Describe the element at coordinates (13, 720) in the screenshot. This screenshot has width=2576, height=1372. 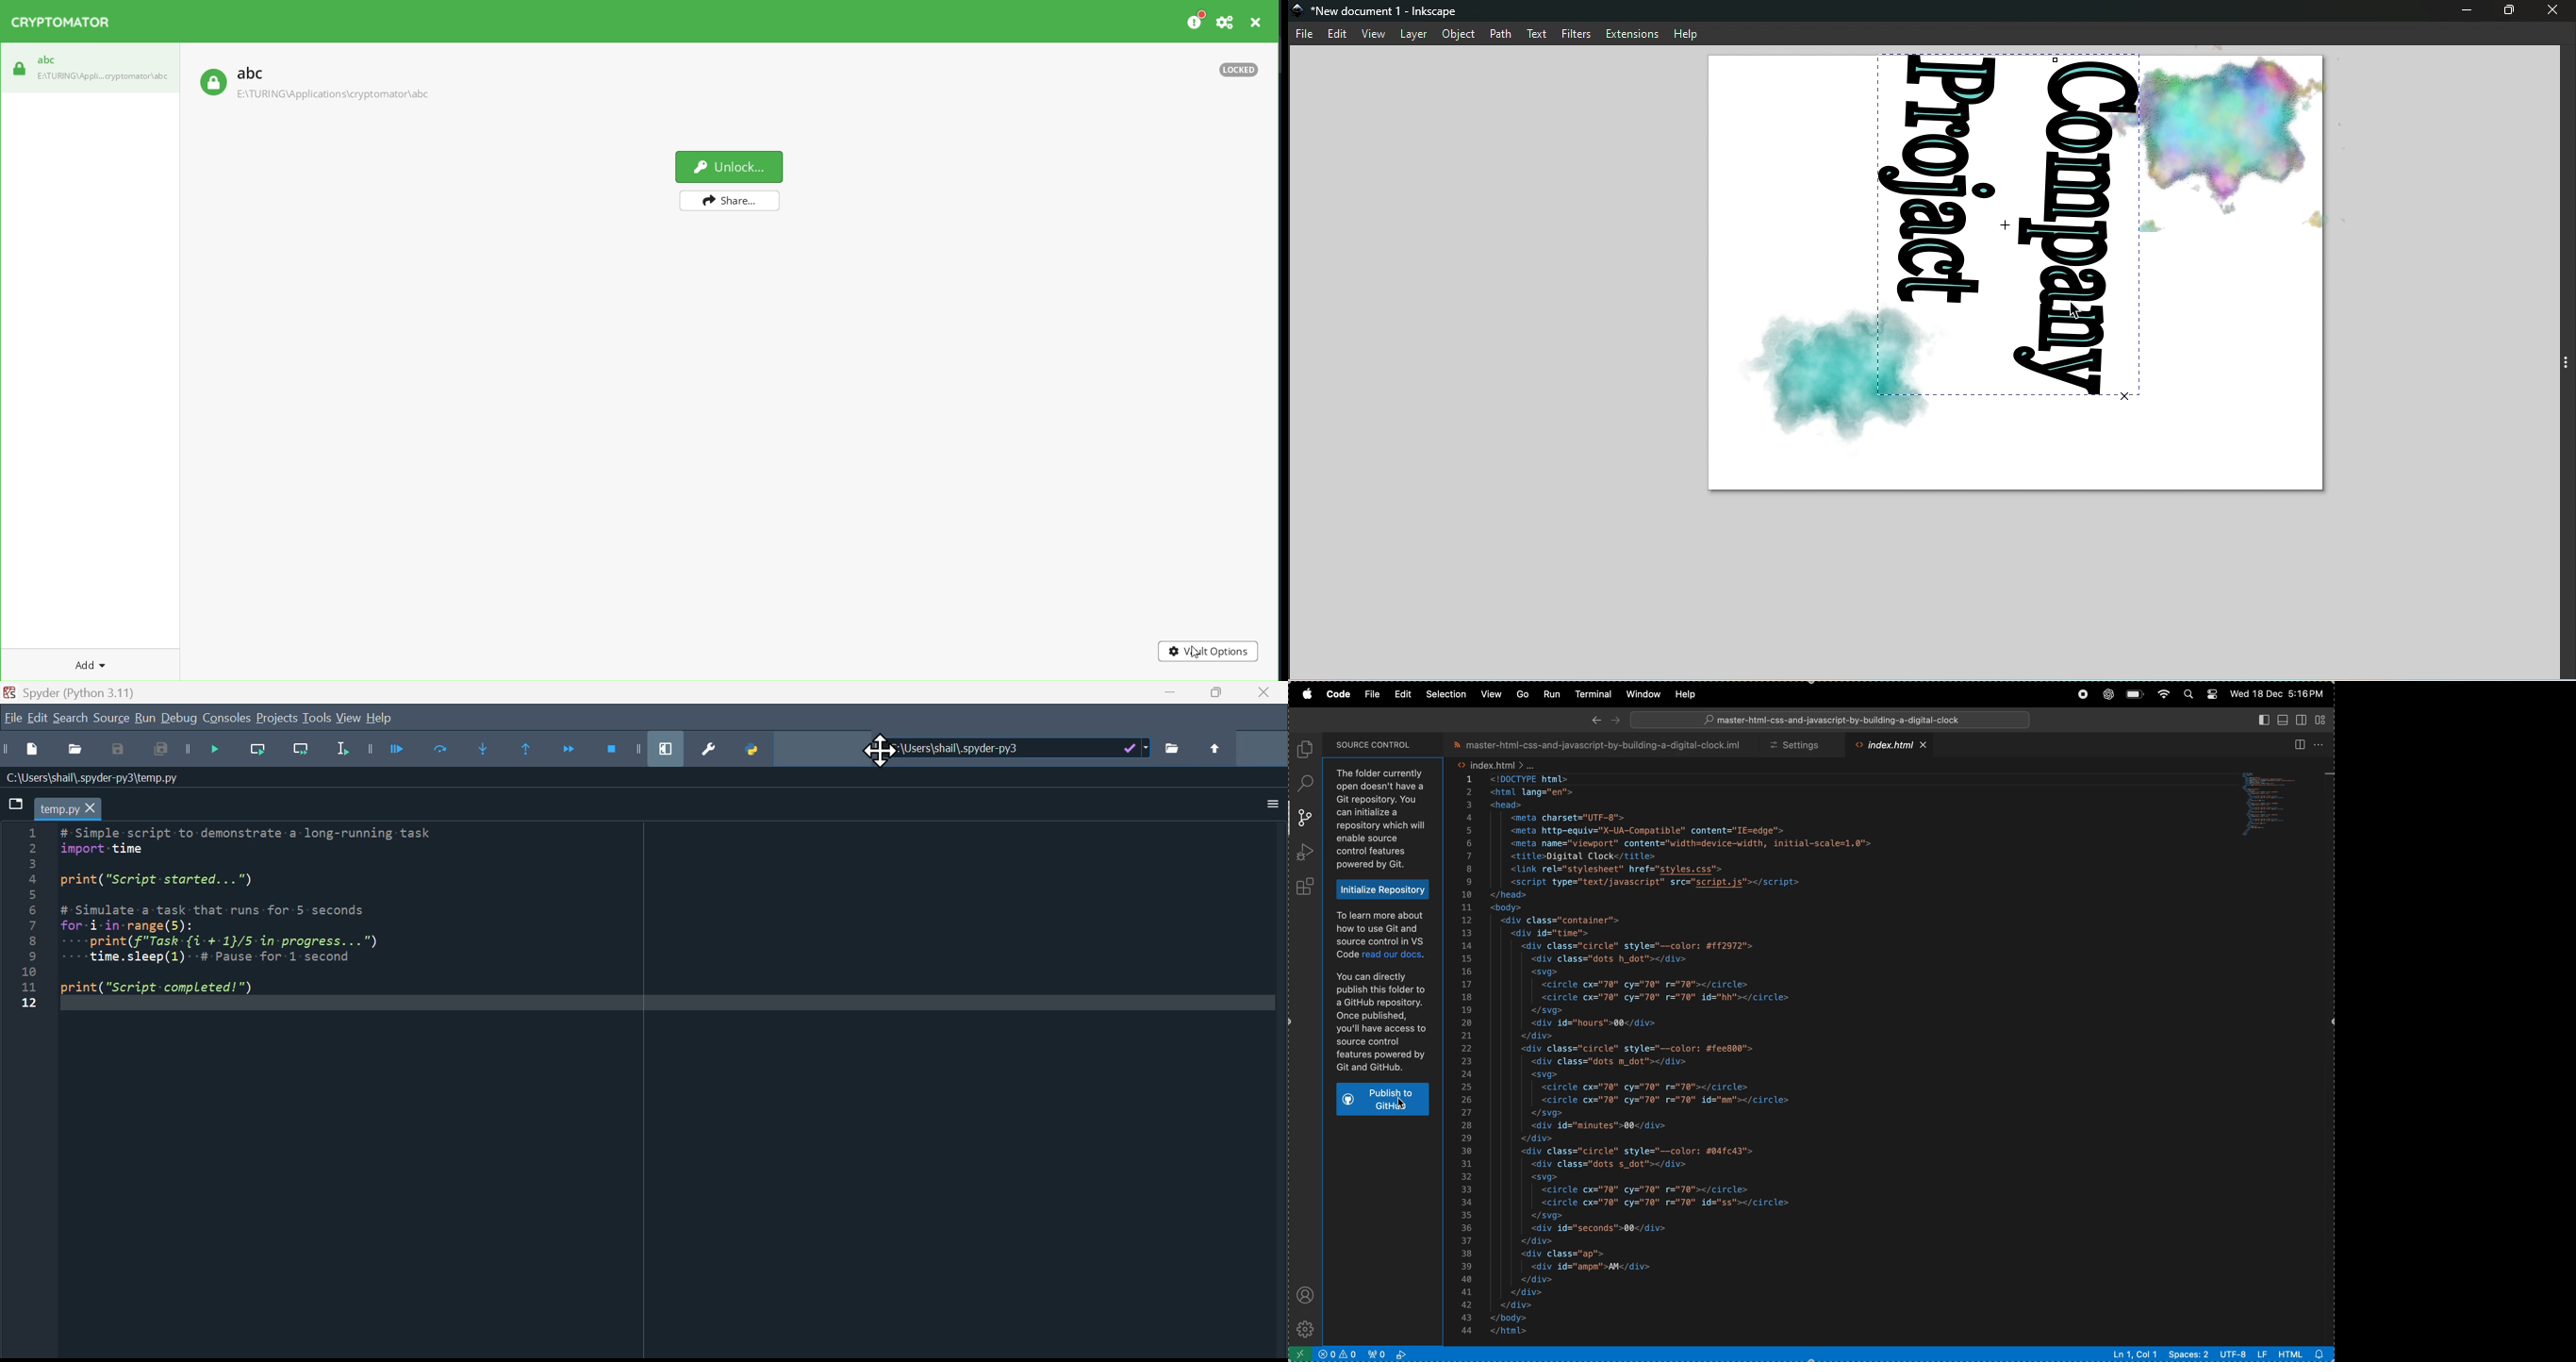
I see `File` at that location.